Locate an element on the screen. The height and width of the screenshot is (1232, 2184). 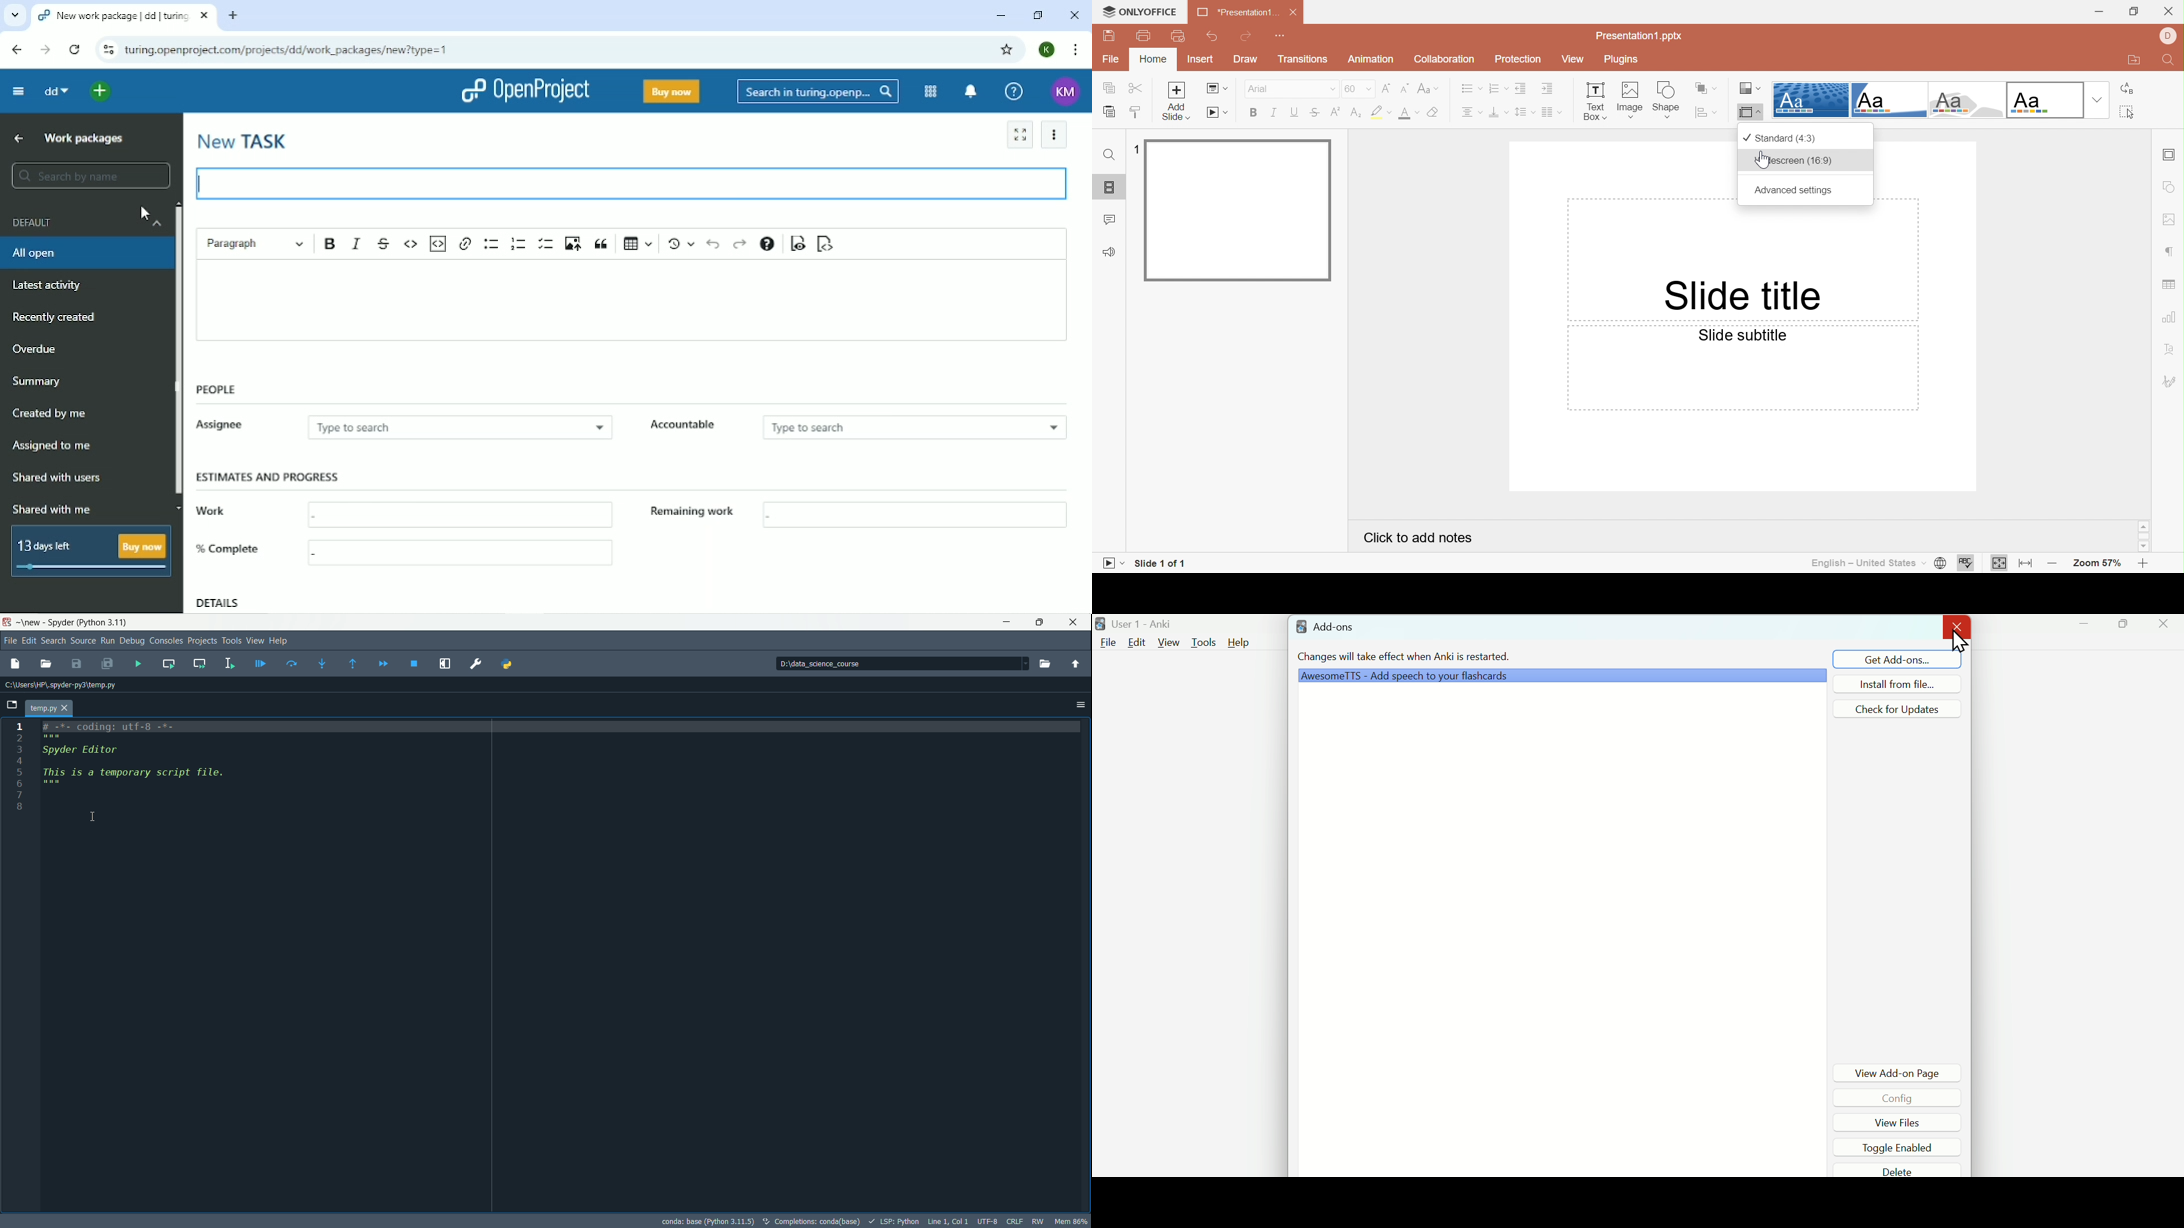
7 is located at coordinates (45, 797).